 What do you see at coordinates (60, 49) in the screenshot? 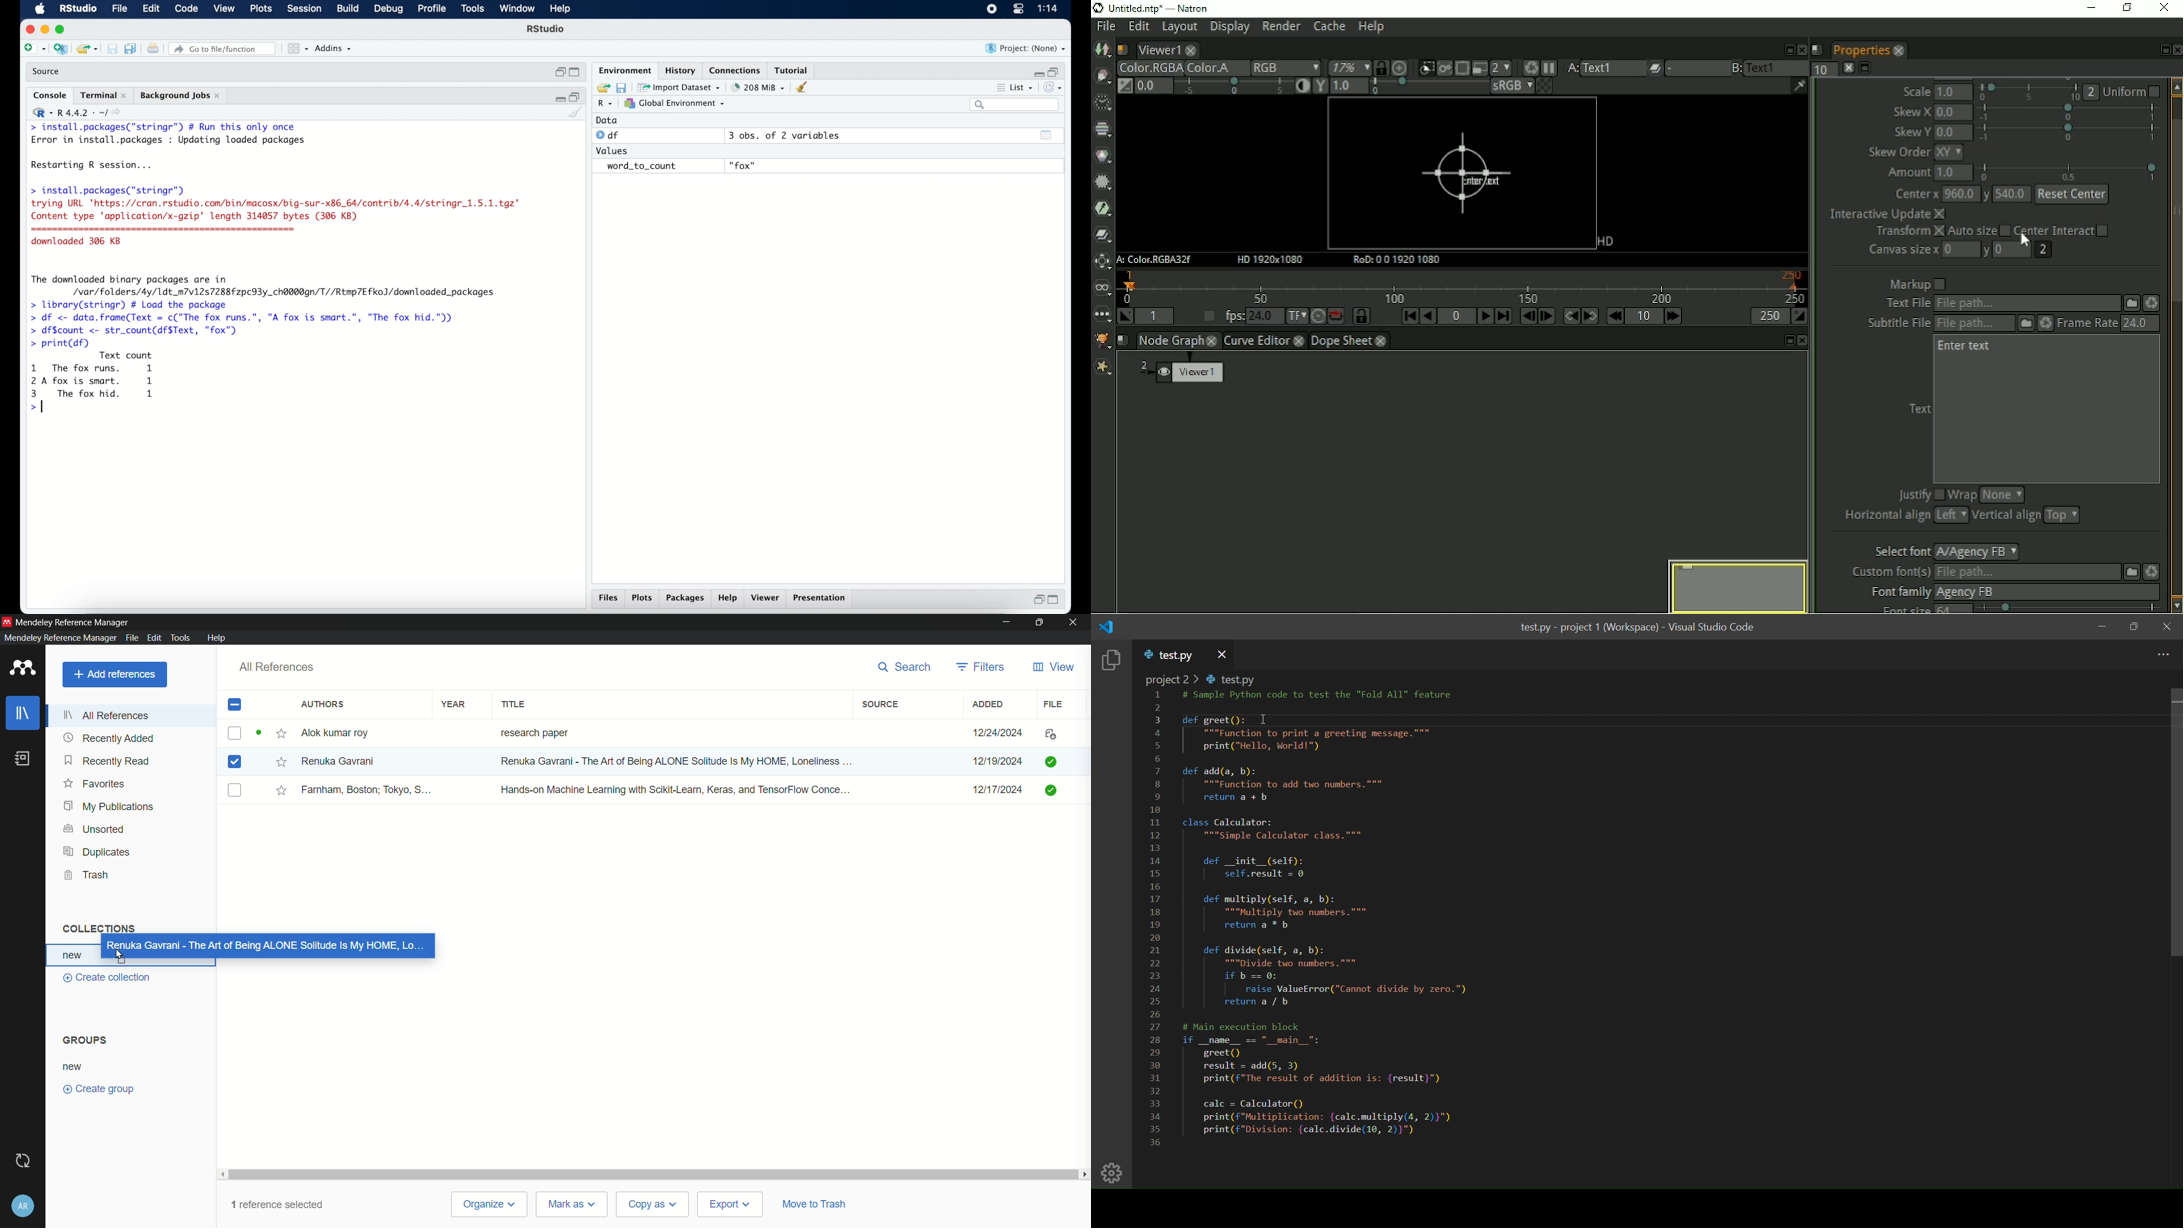
I see `create new project` at bounding box center [60, 49].